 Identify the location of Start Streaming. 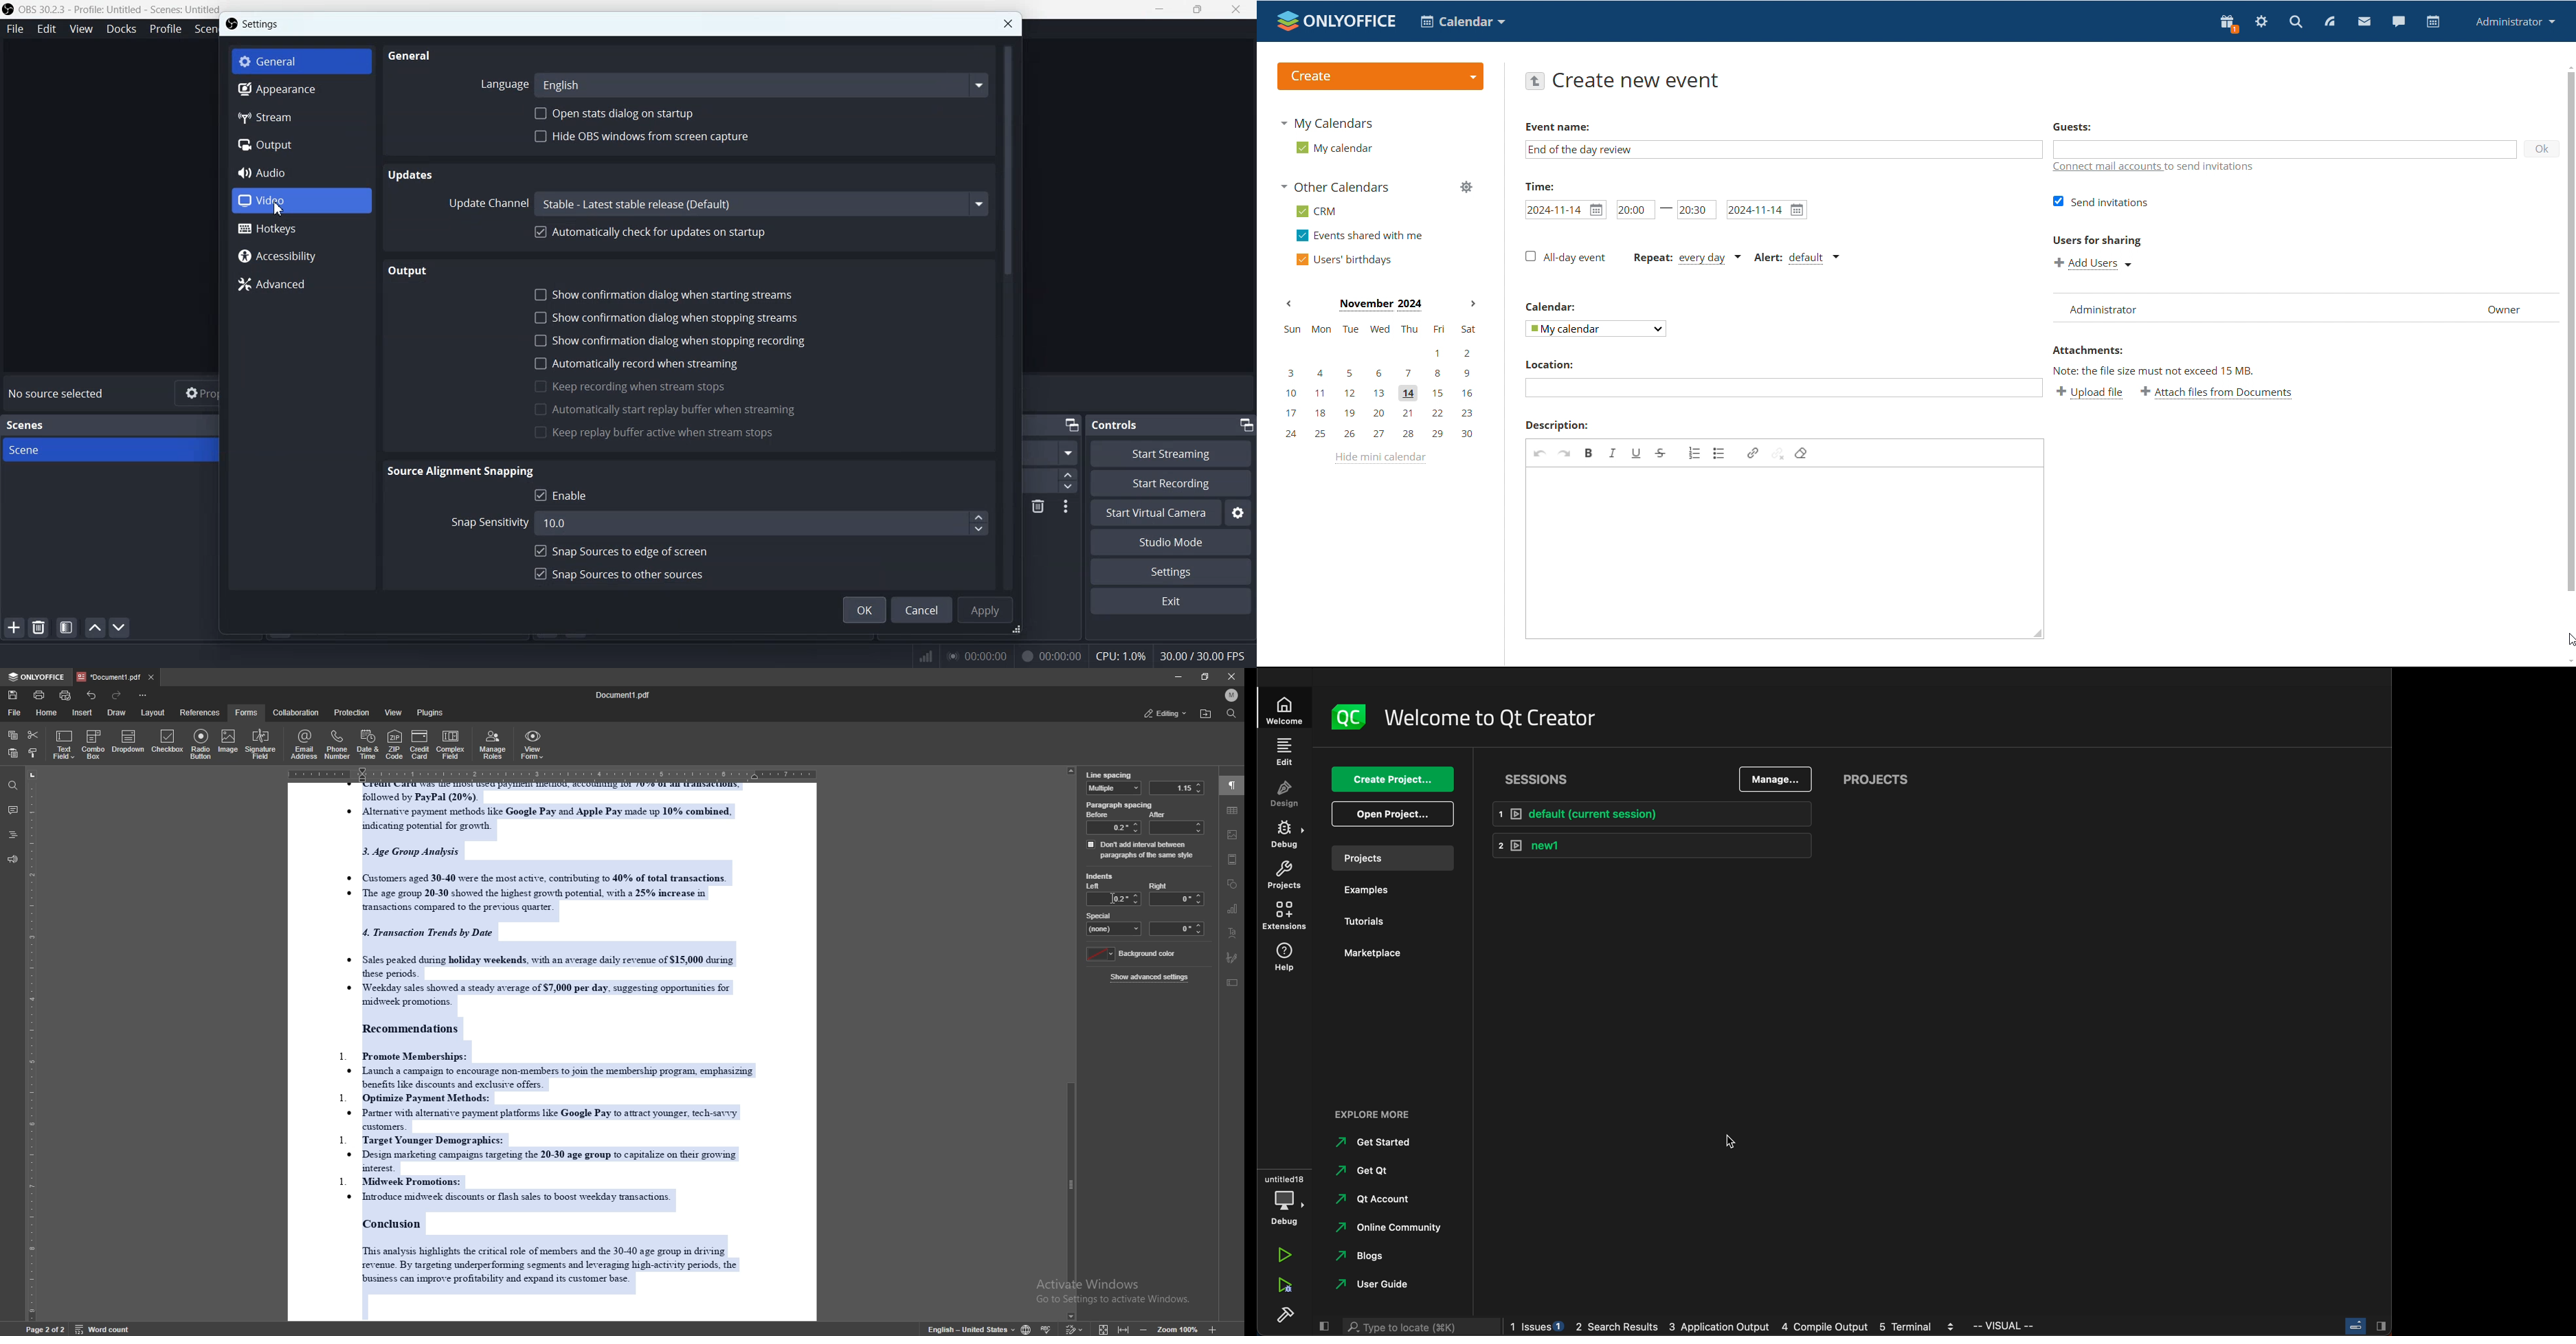
(1170, 453).